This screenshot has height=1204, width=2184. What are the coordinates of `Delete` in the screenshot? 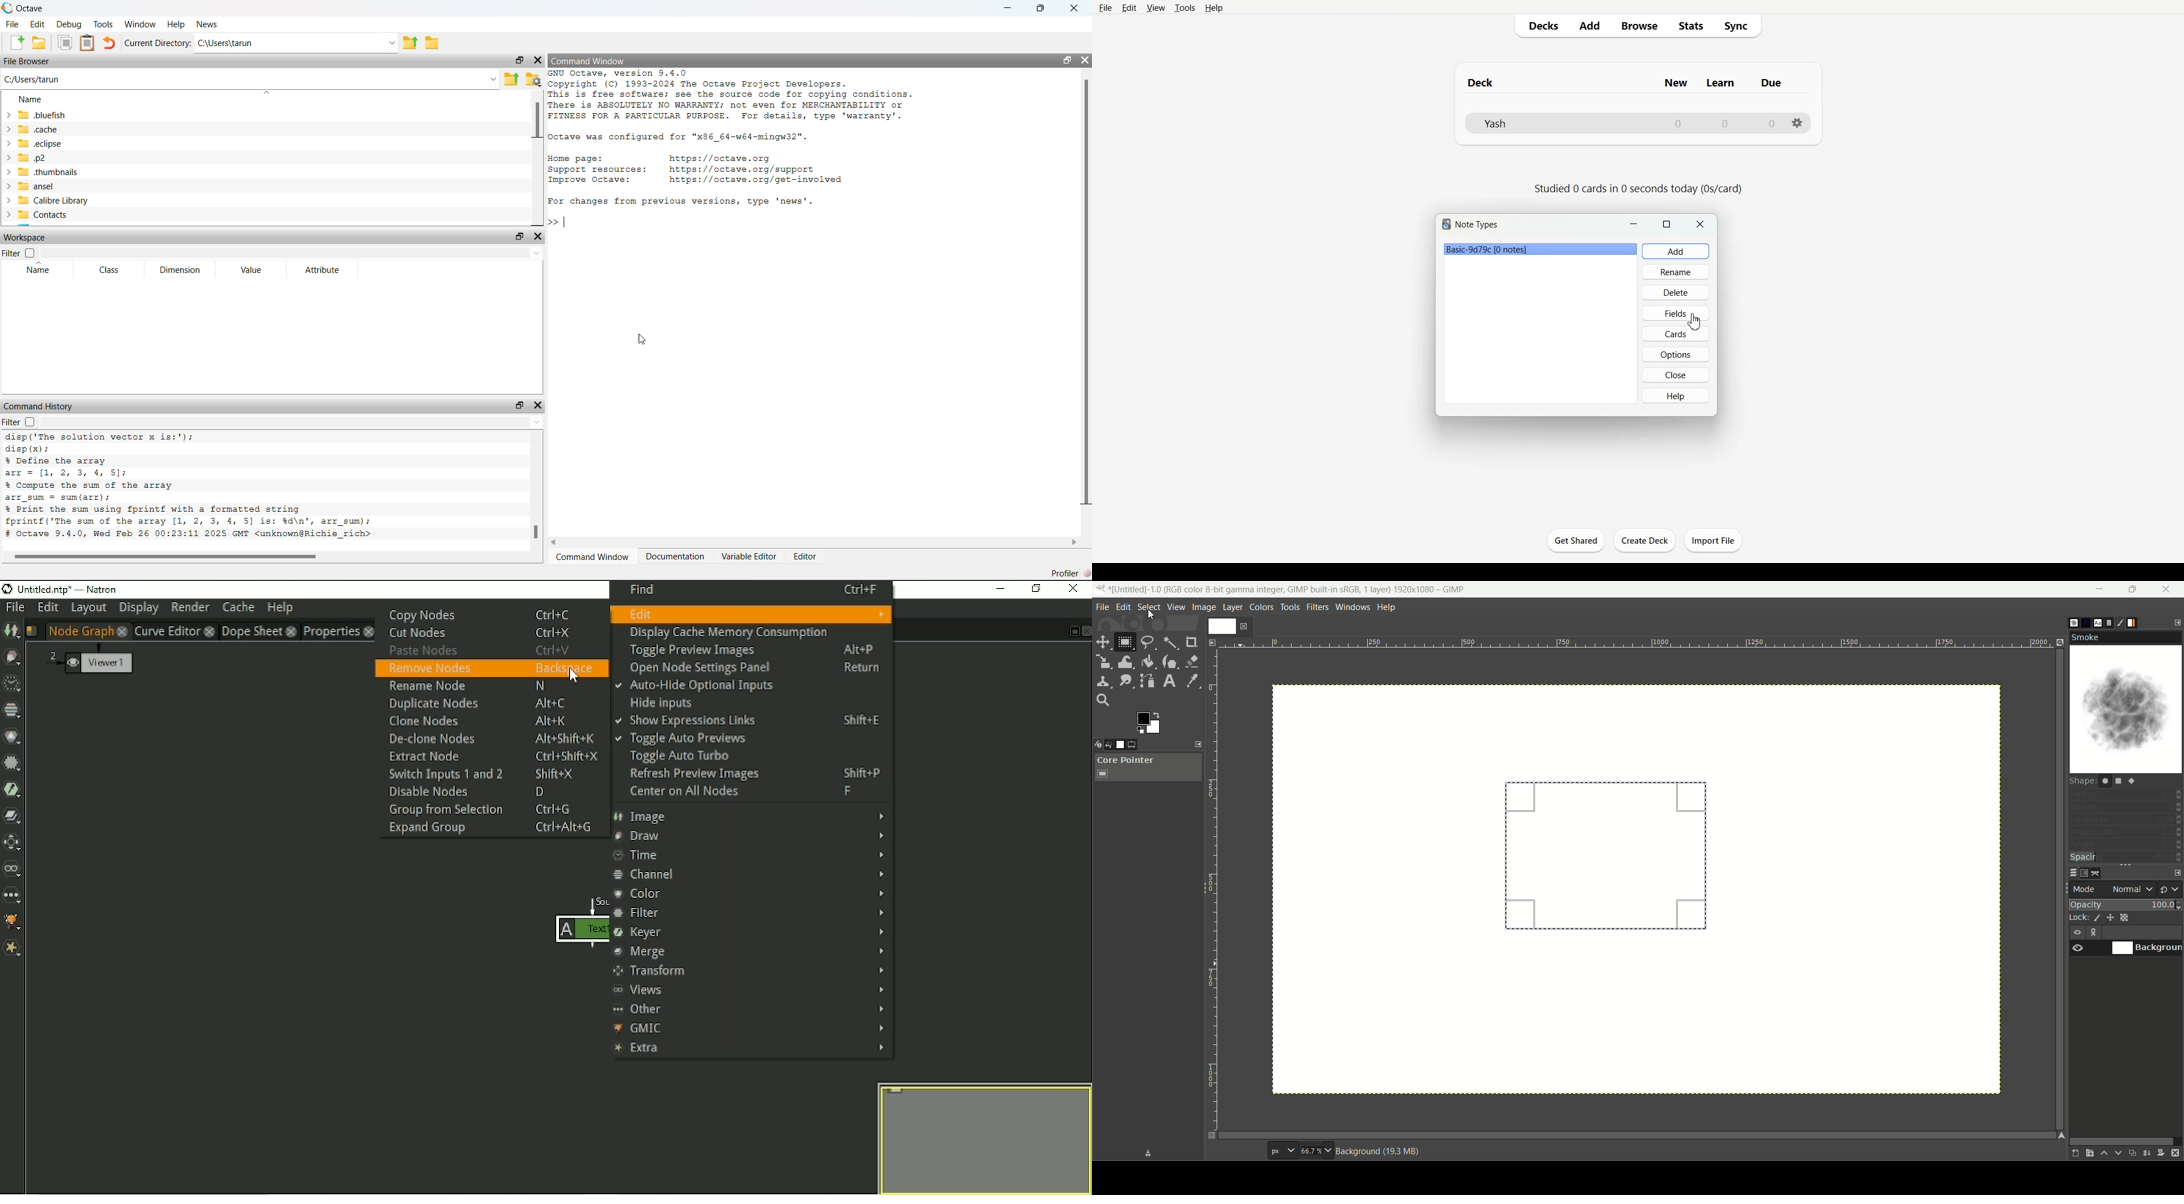 It's located at (1676, 292).